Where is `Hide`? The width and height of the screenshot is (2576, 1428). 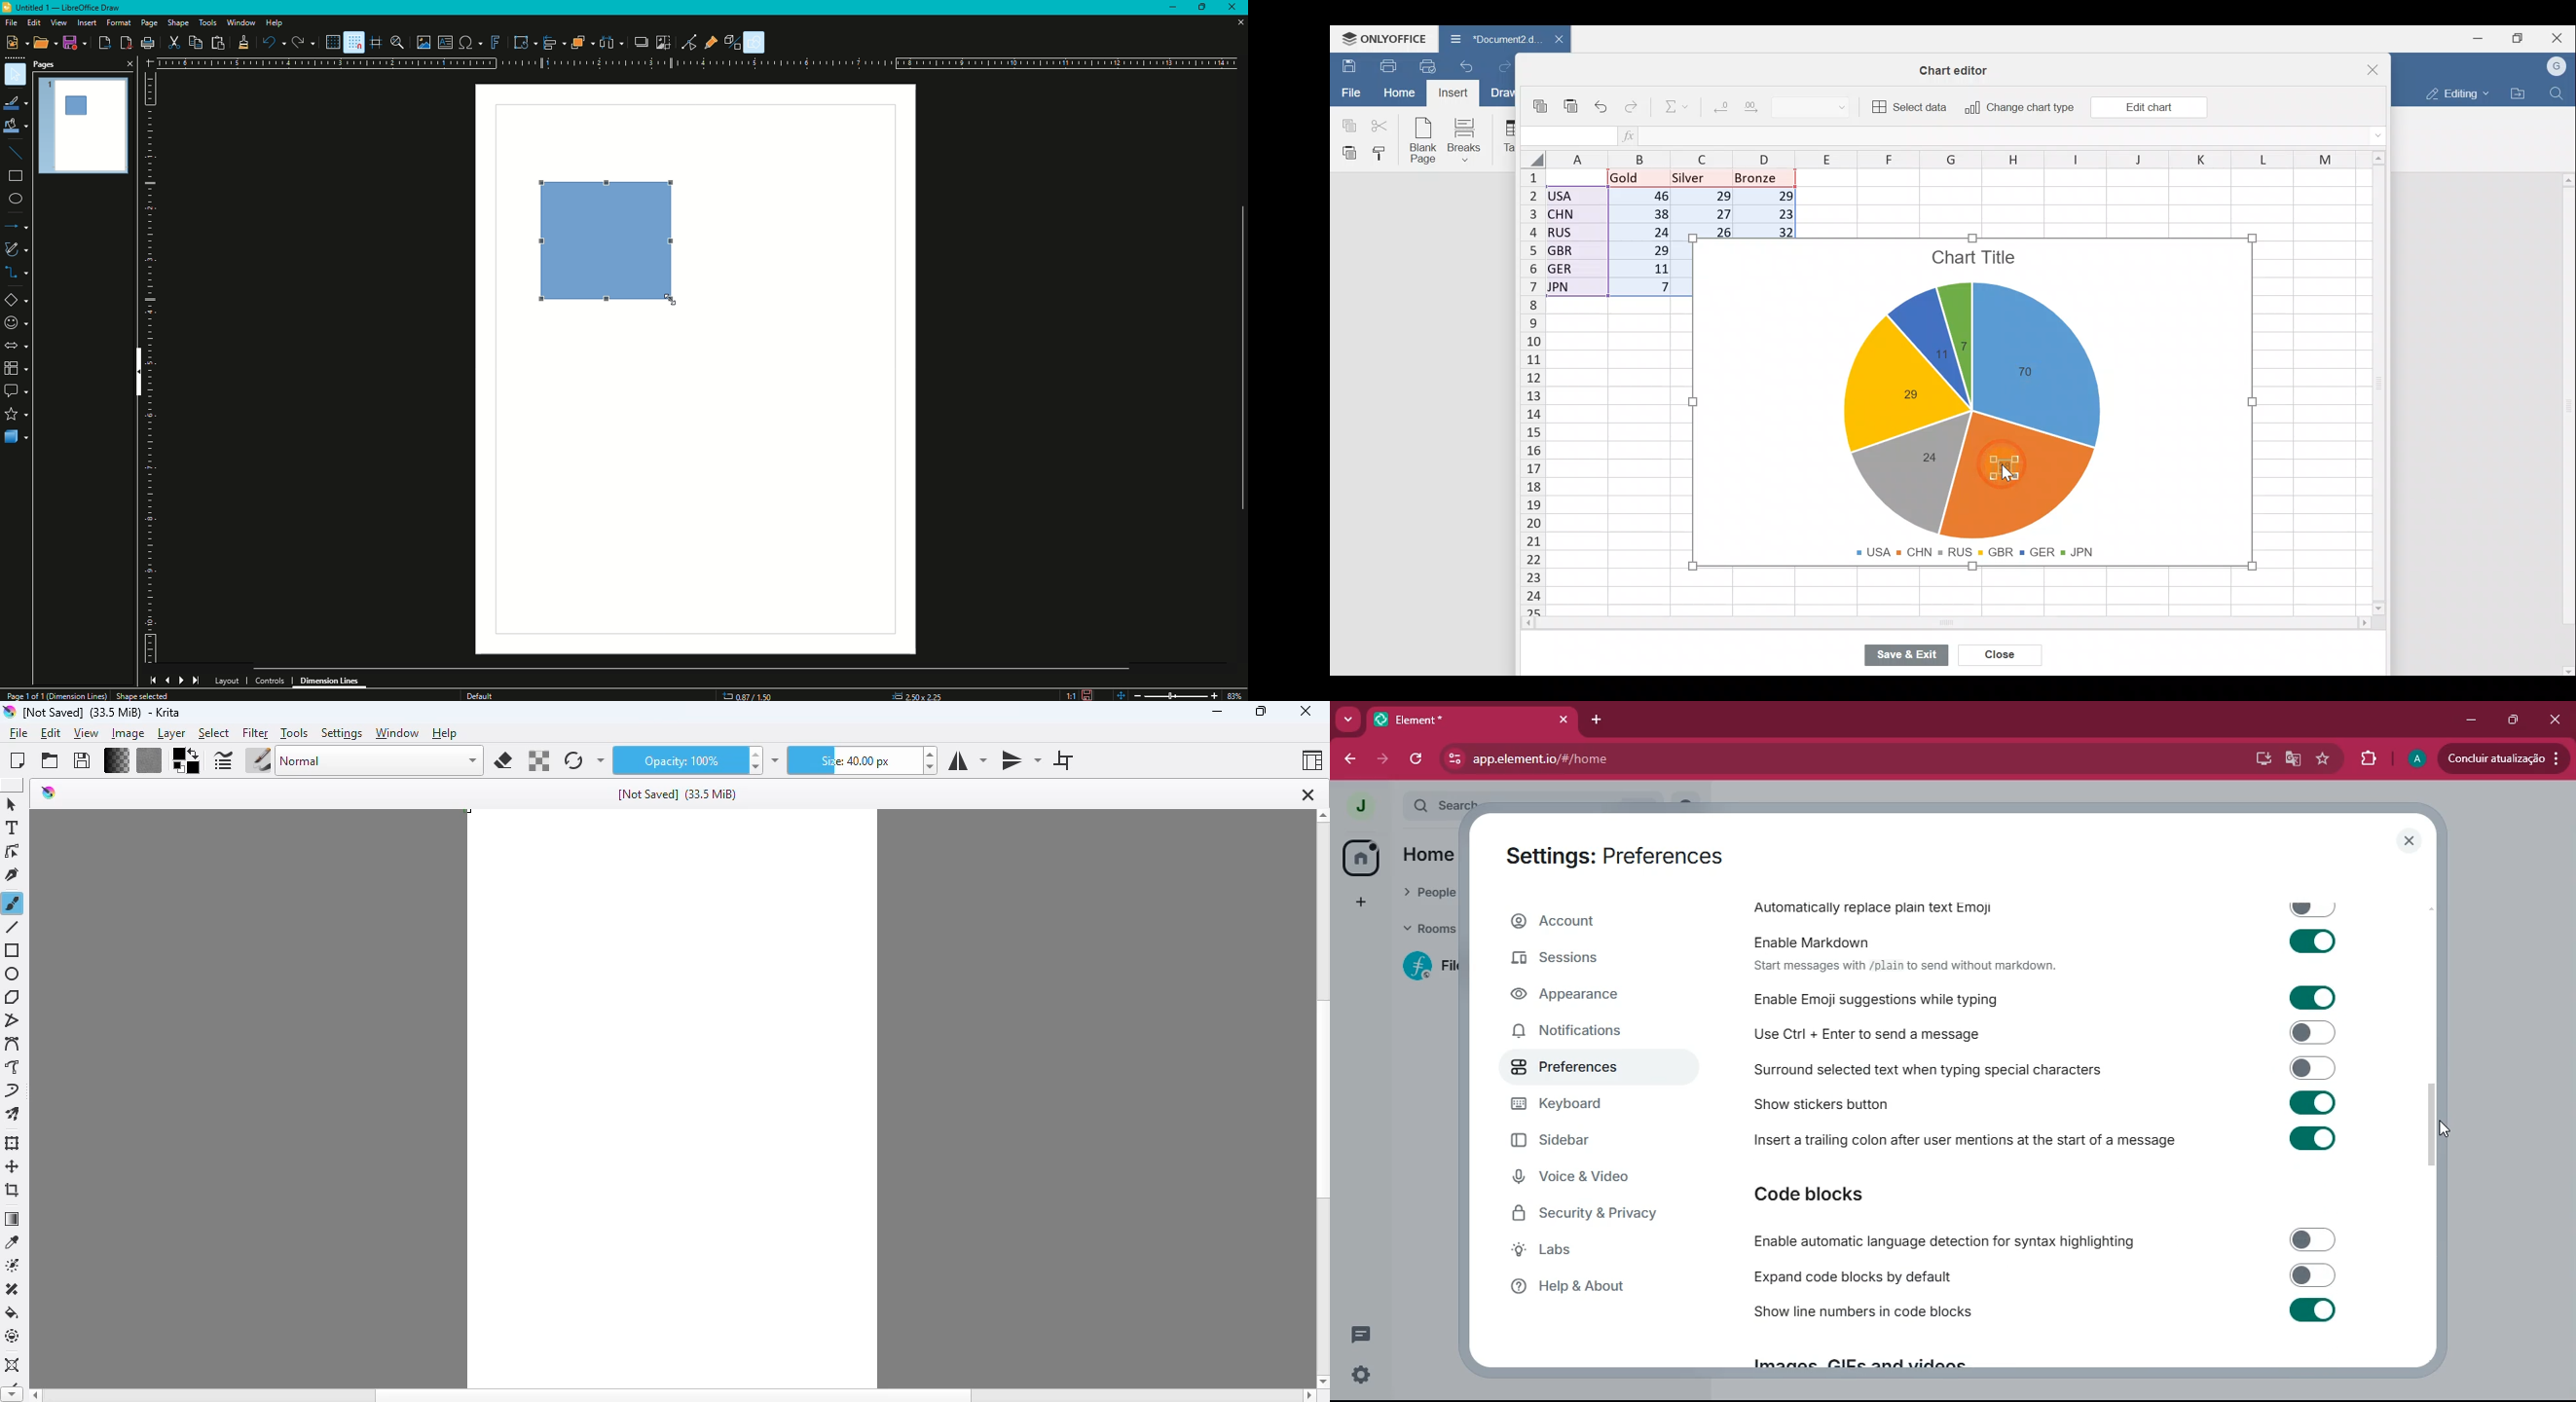
Hide is located at coordinates (135, 374).